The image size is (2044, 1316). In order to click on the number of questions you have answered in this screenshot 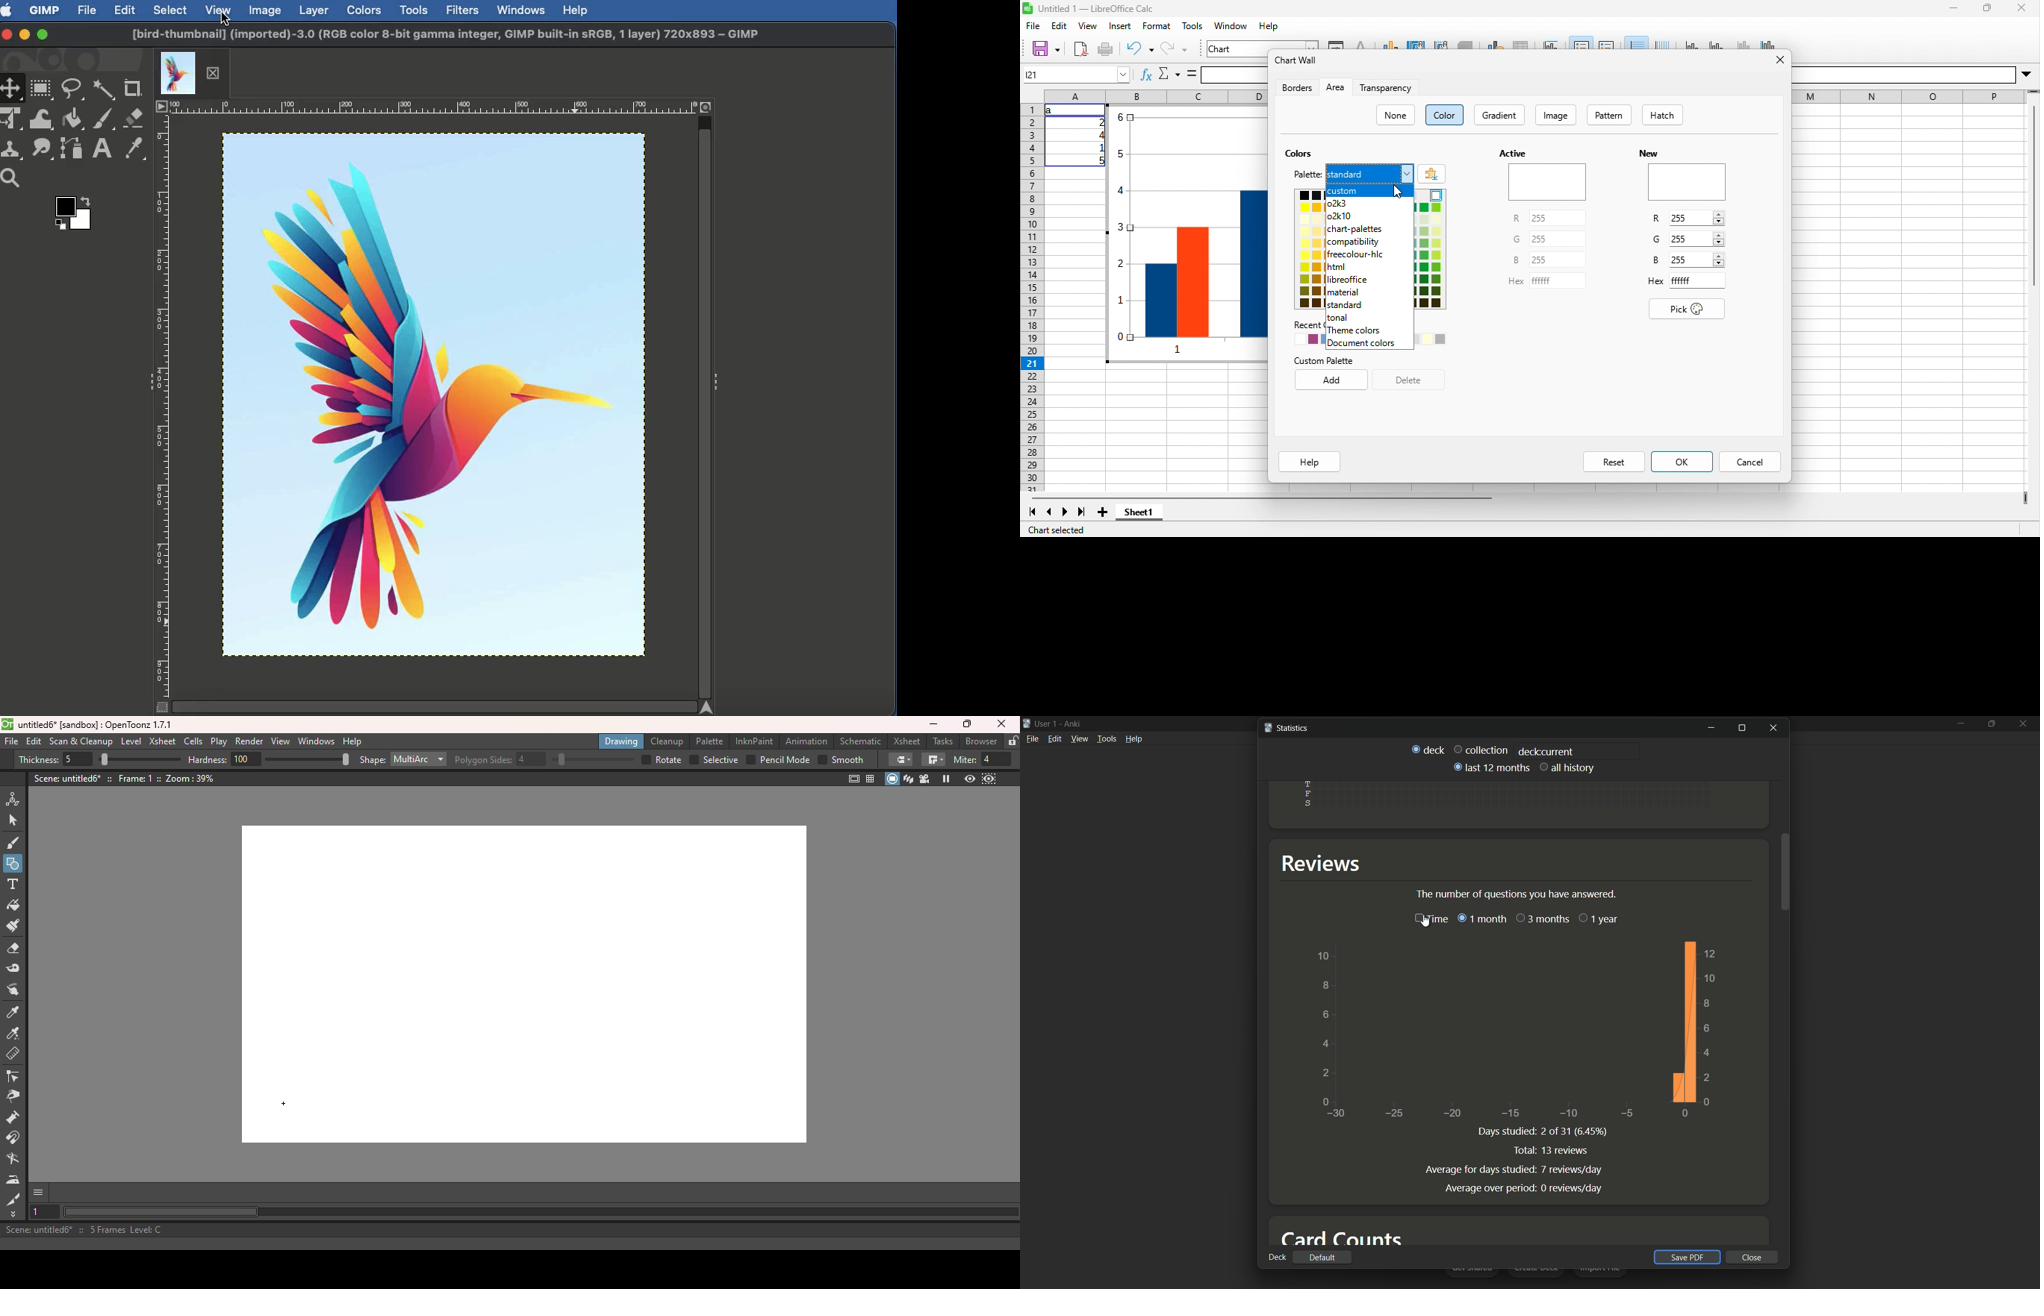, I will do `click(1518, 894)`.